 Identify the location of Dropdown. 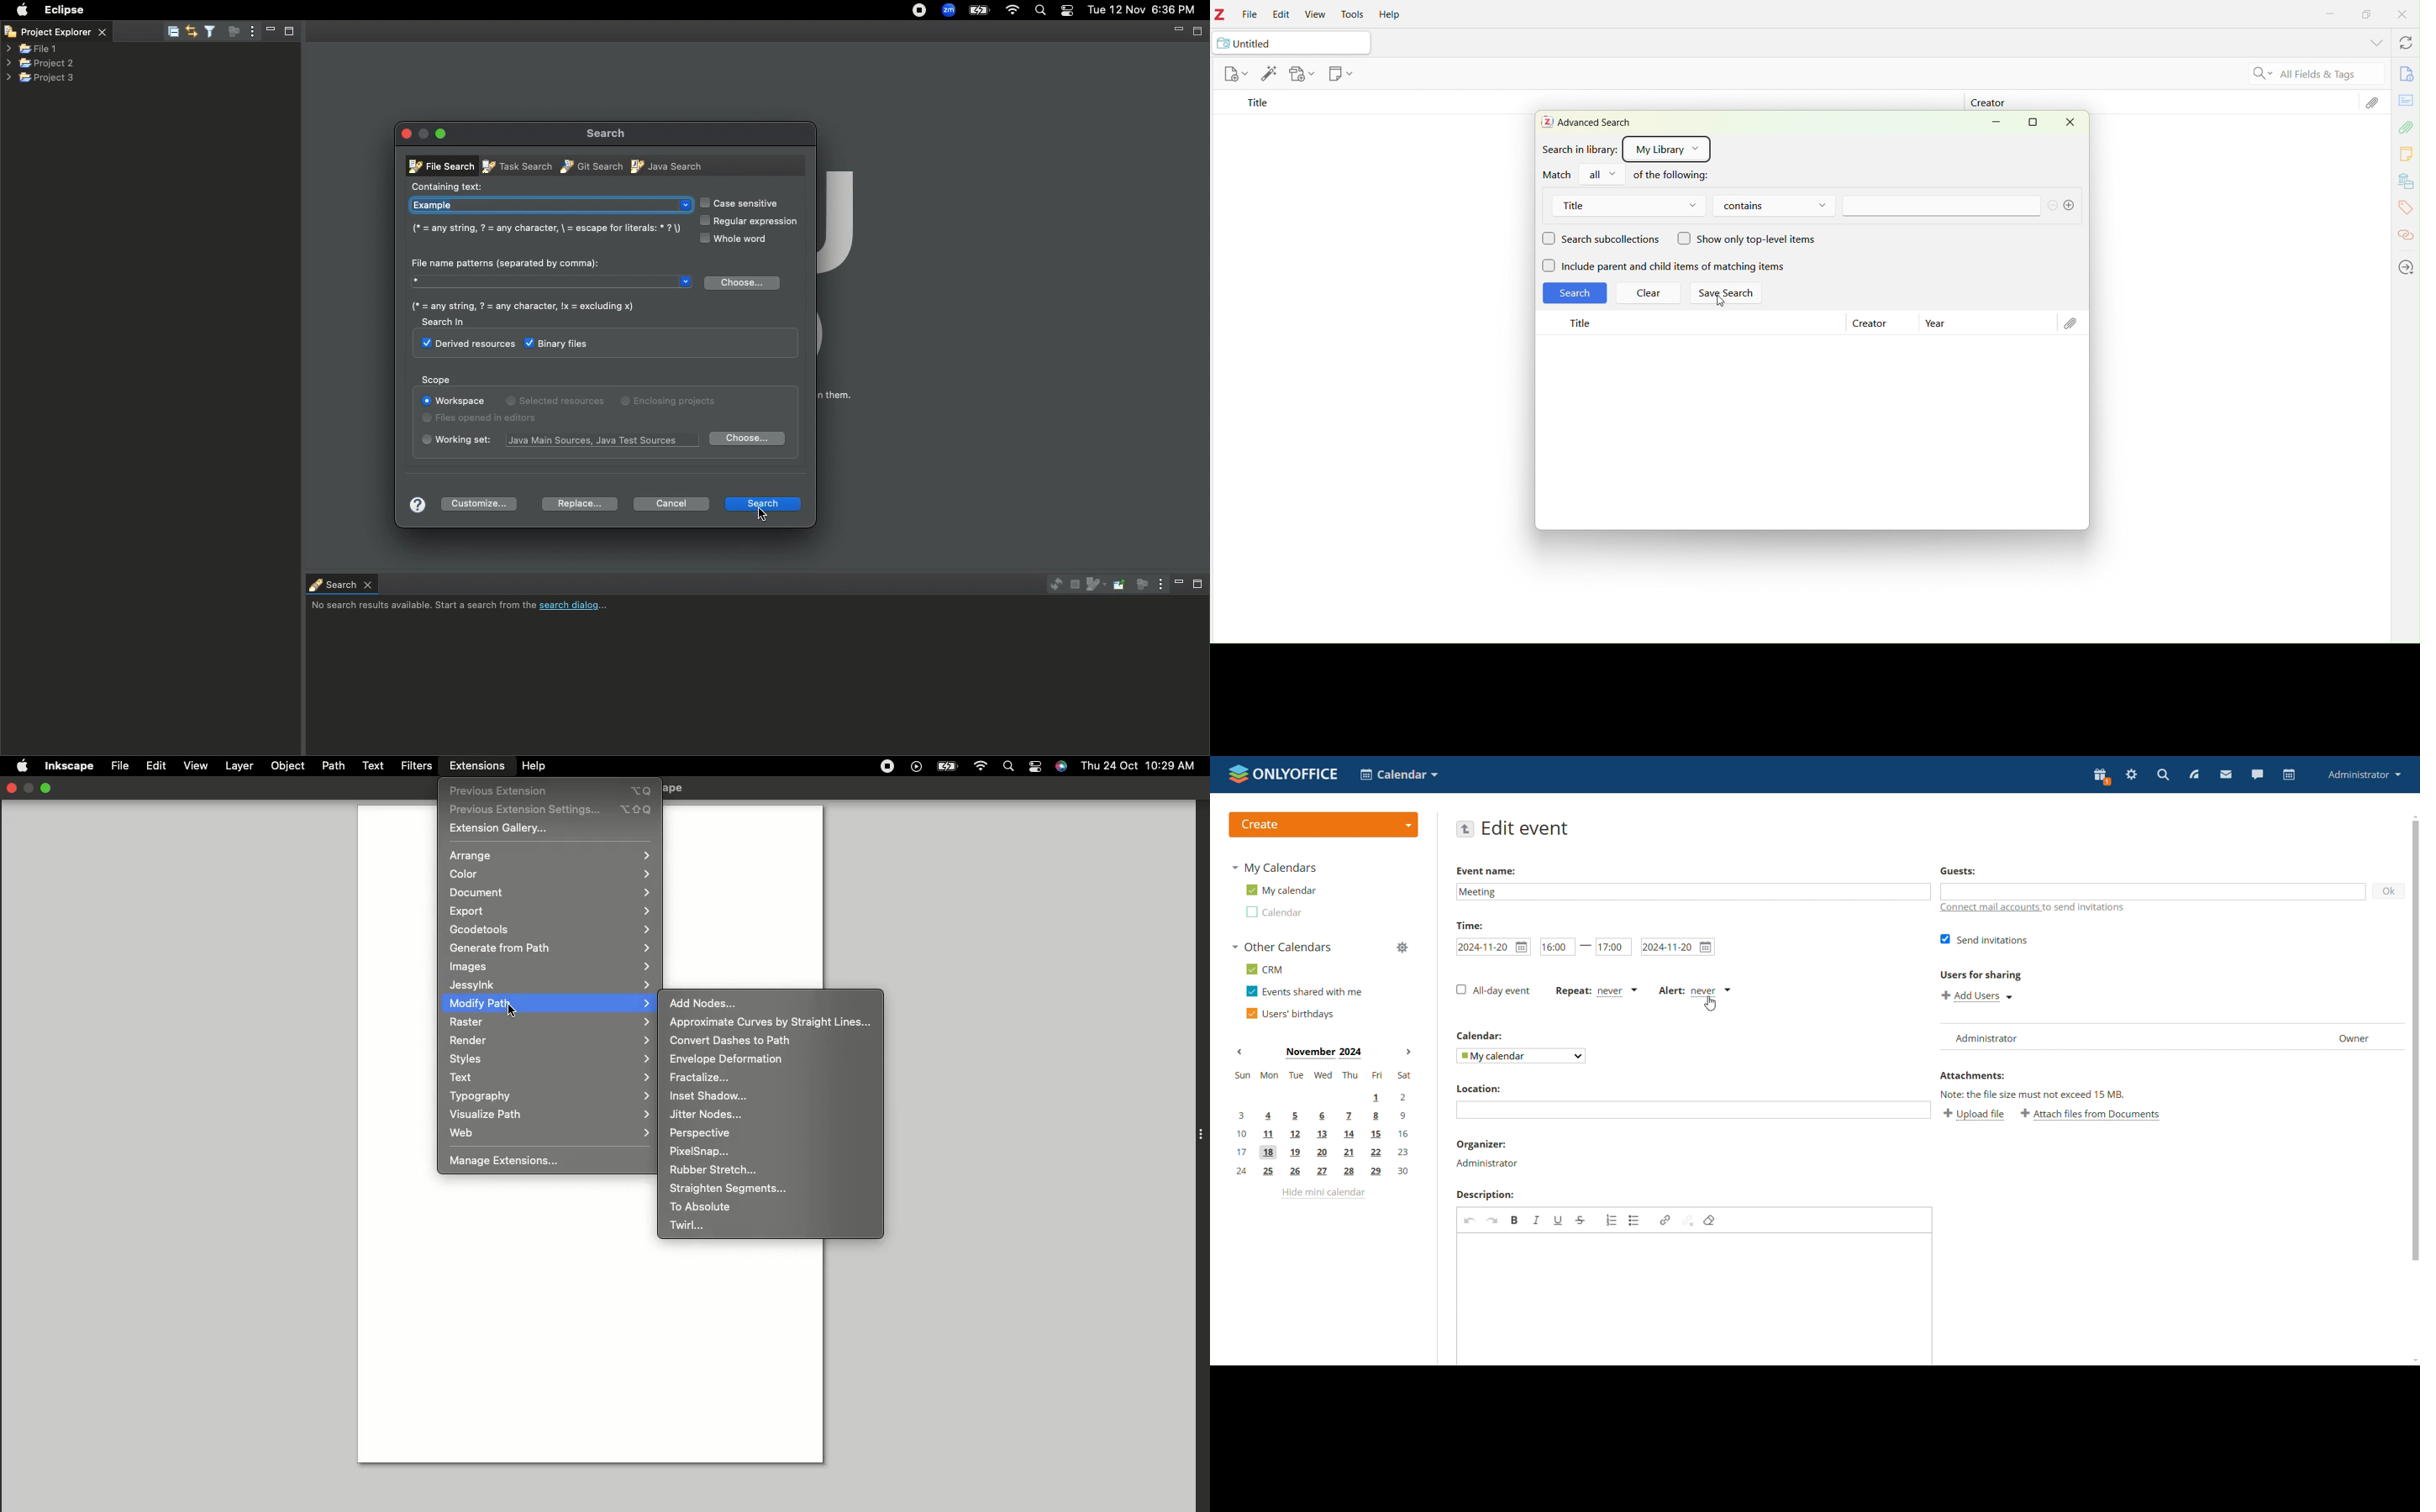
(1602, 175).